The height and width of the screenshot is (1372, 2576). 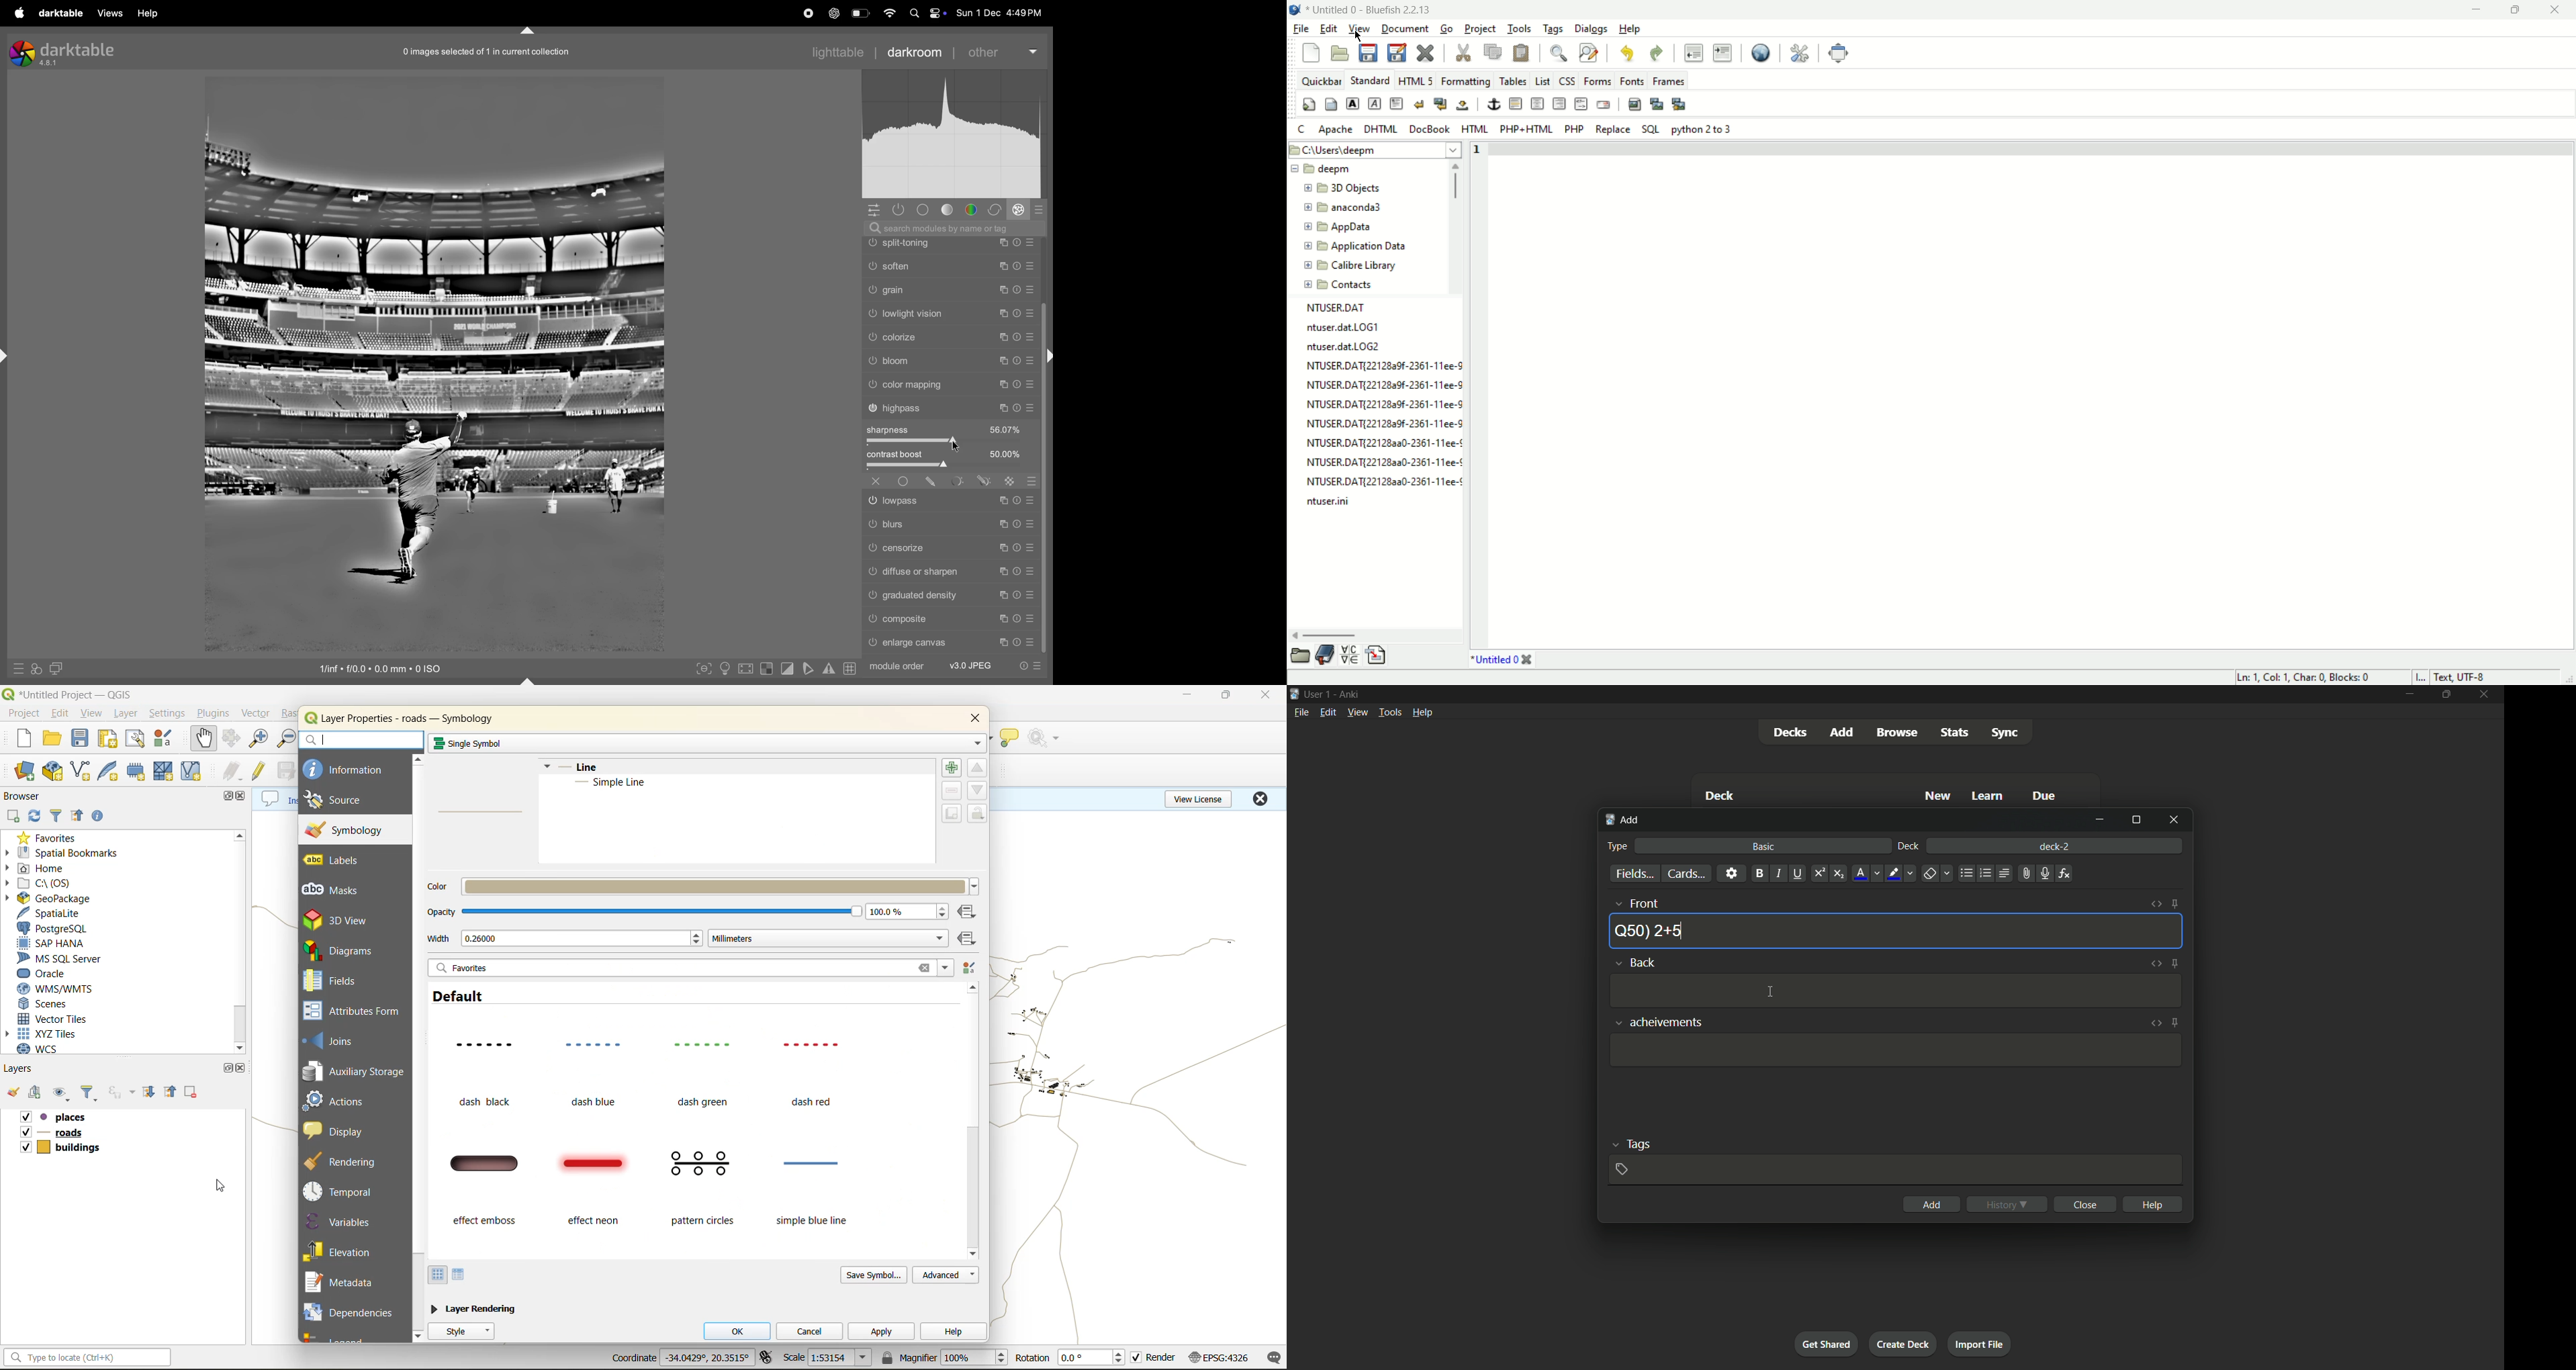 I want to click on filter, so click(x=58, y=817).